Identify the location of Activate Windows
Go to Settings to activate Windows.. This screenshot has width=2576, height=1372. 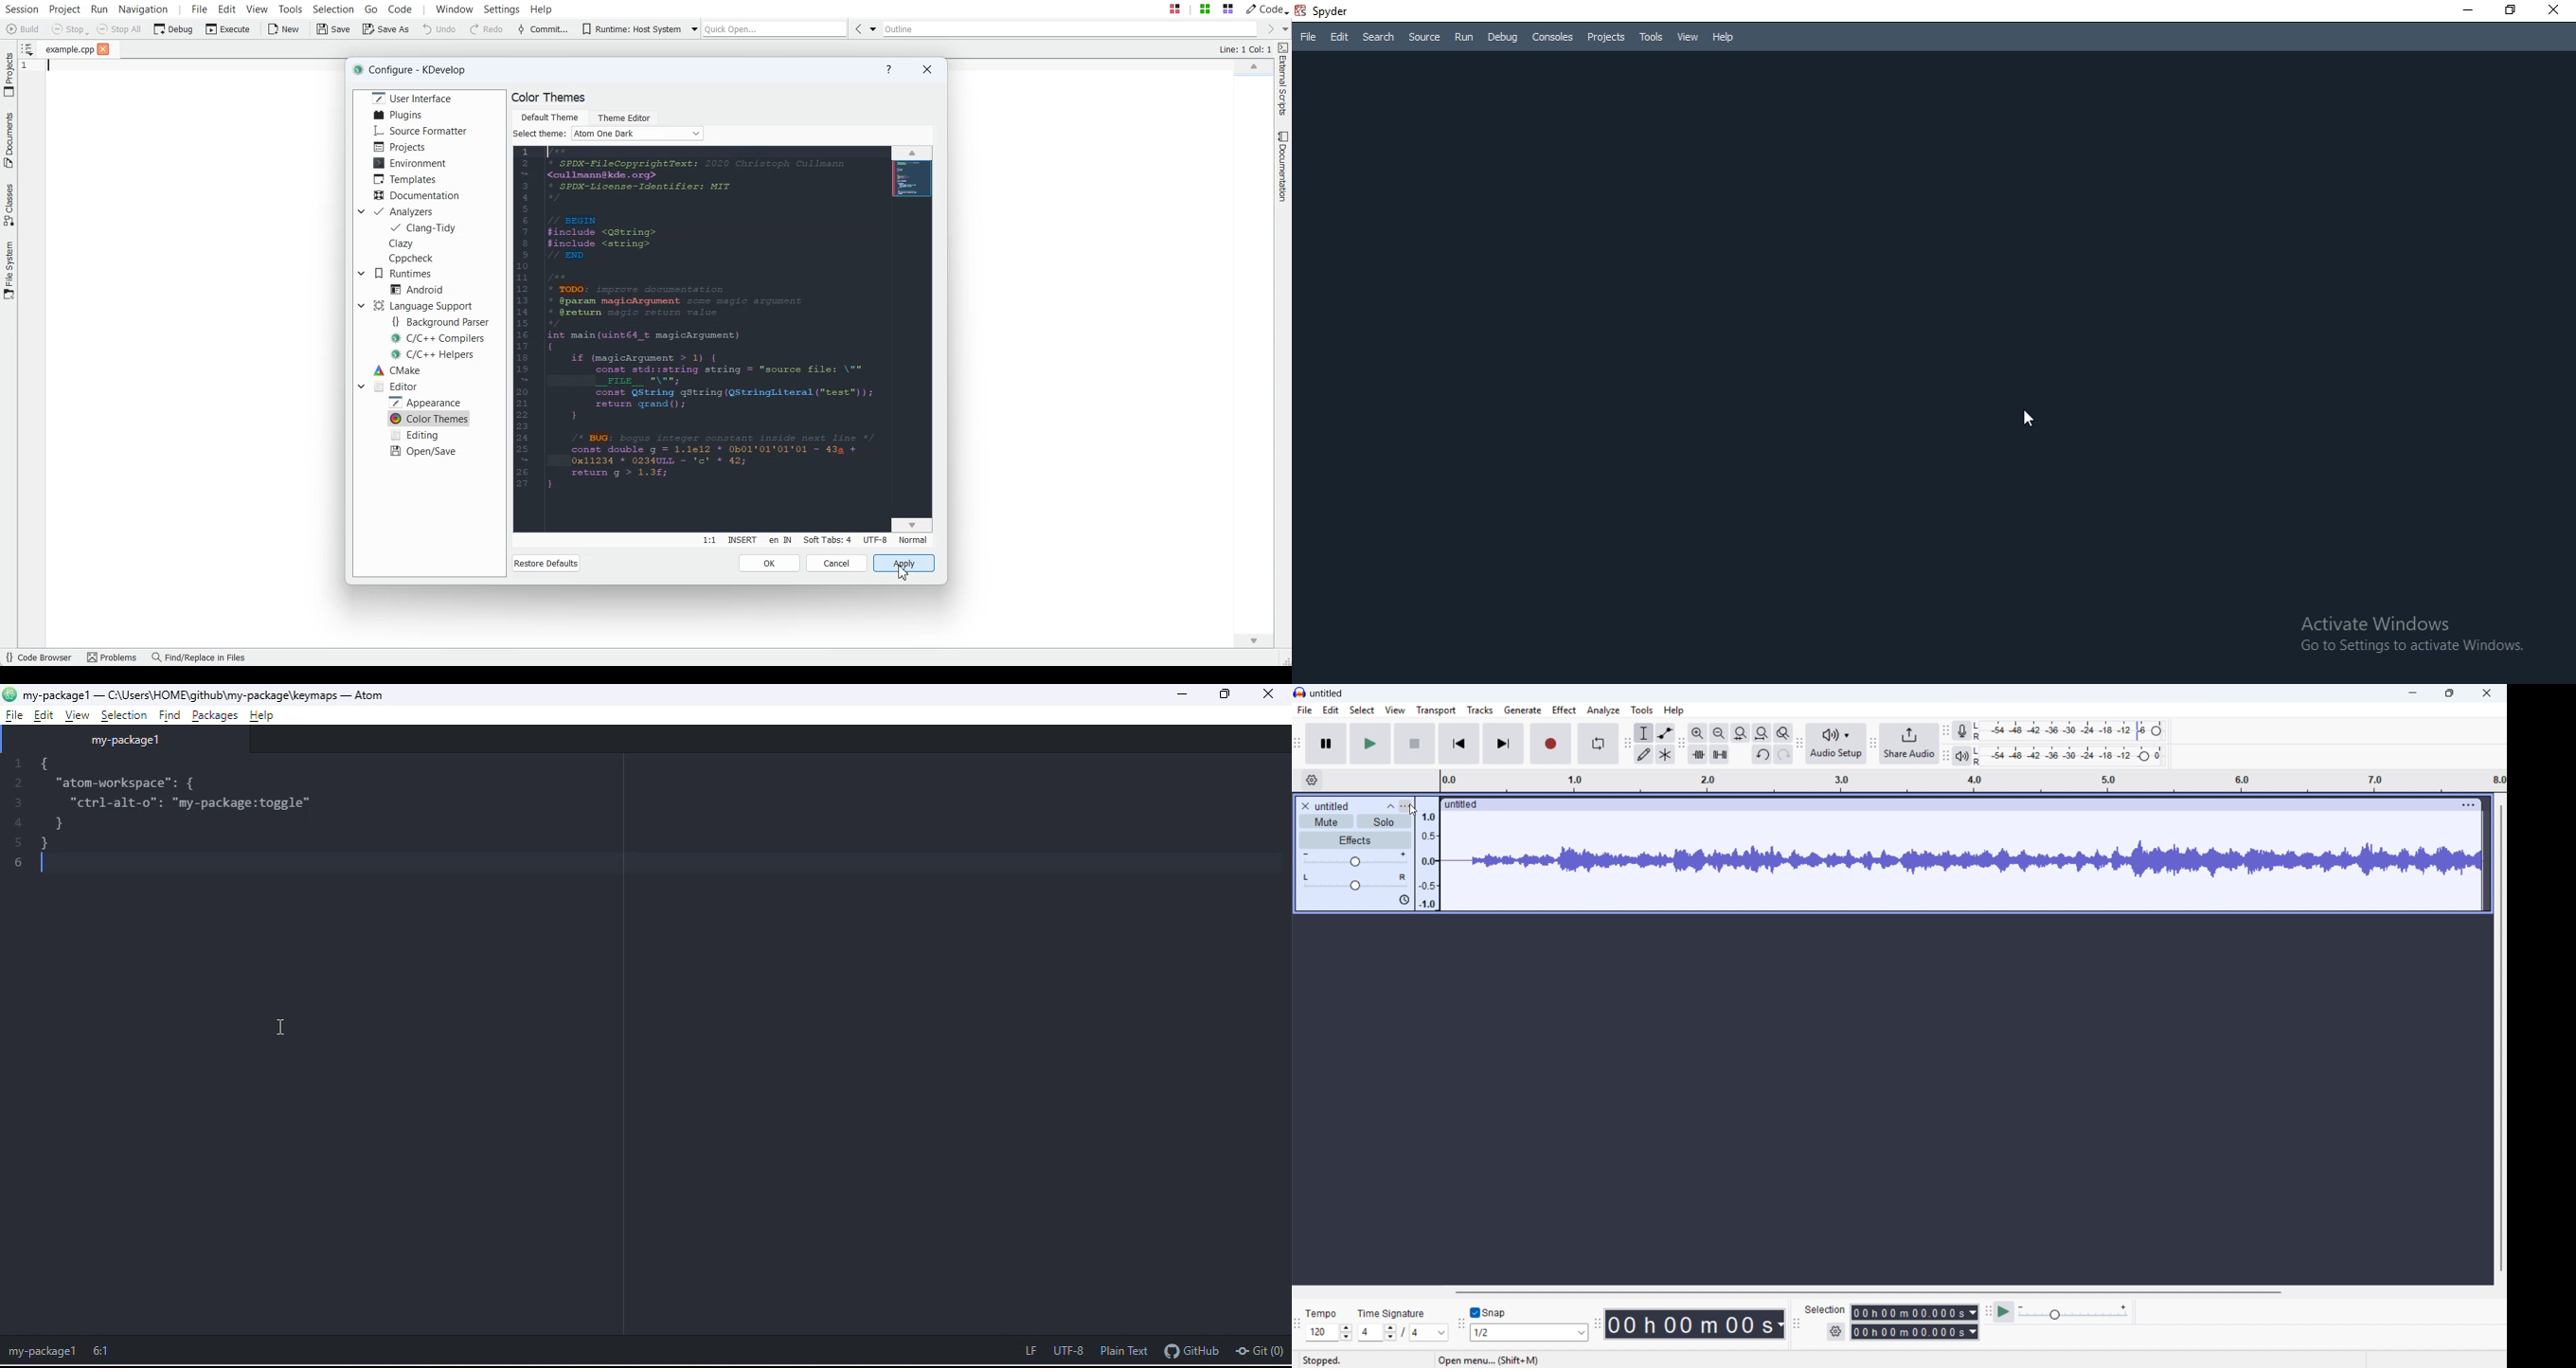
(2414, 638).